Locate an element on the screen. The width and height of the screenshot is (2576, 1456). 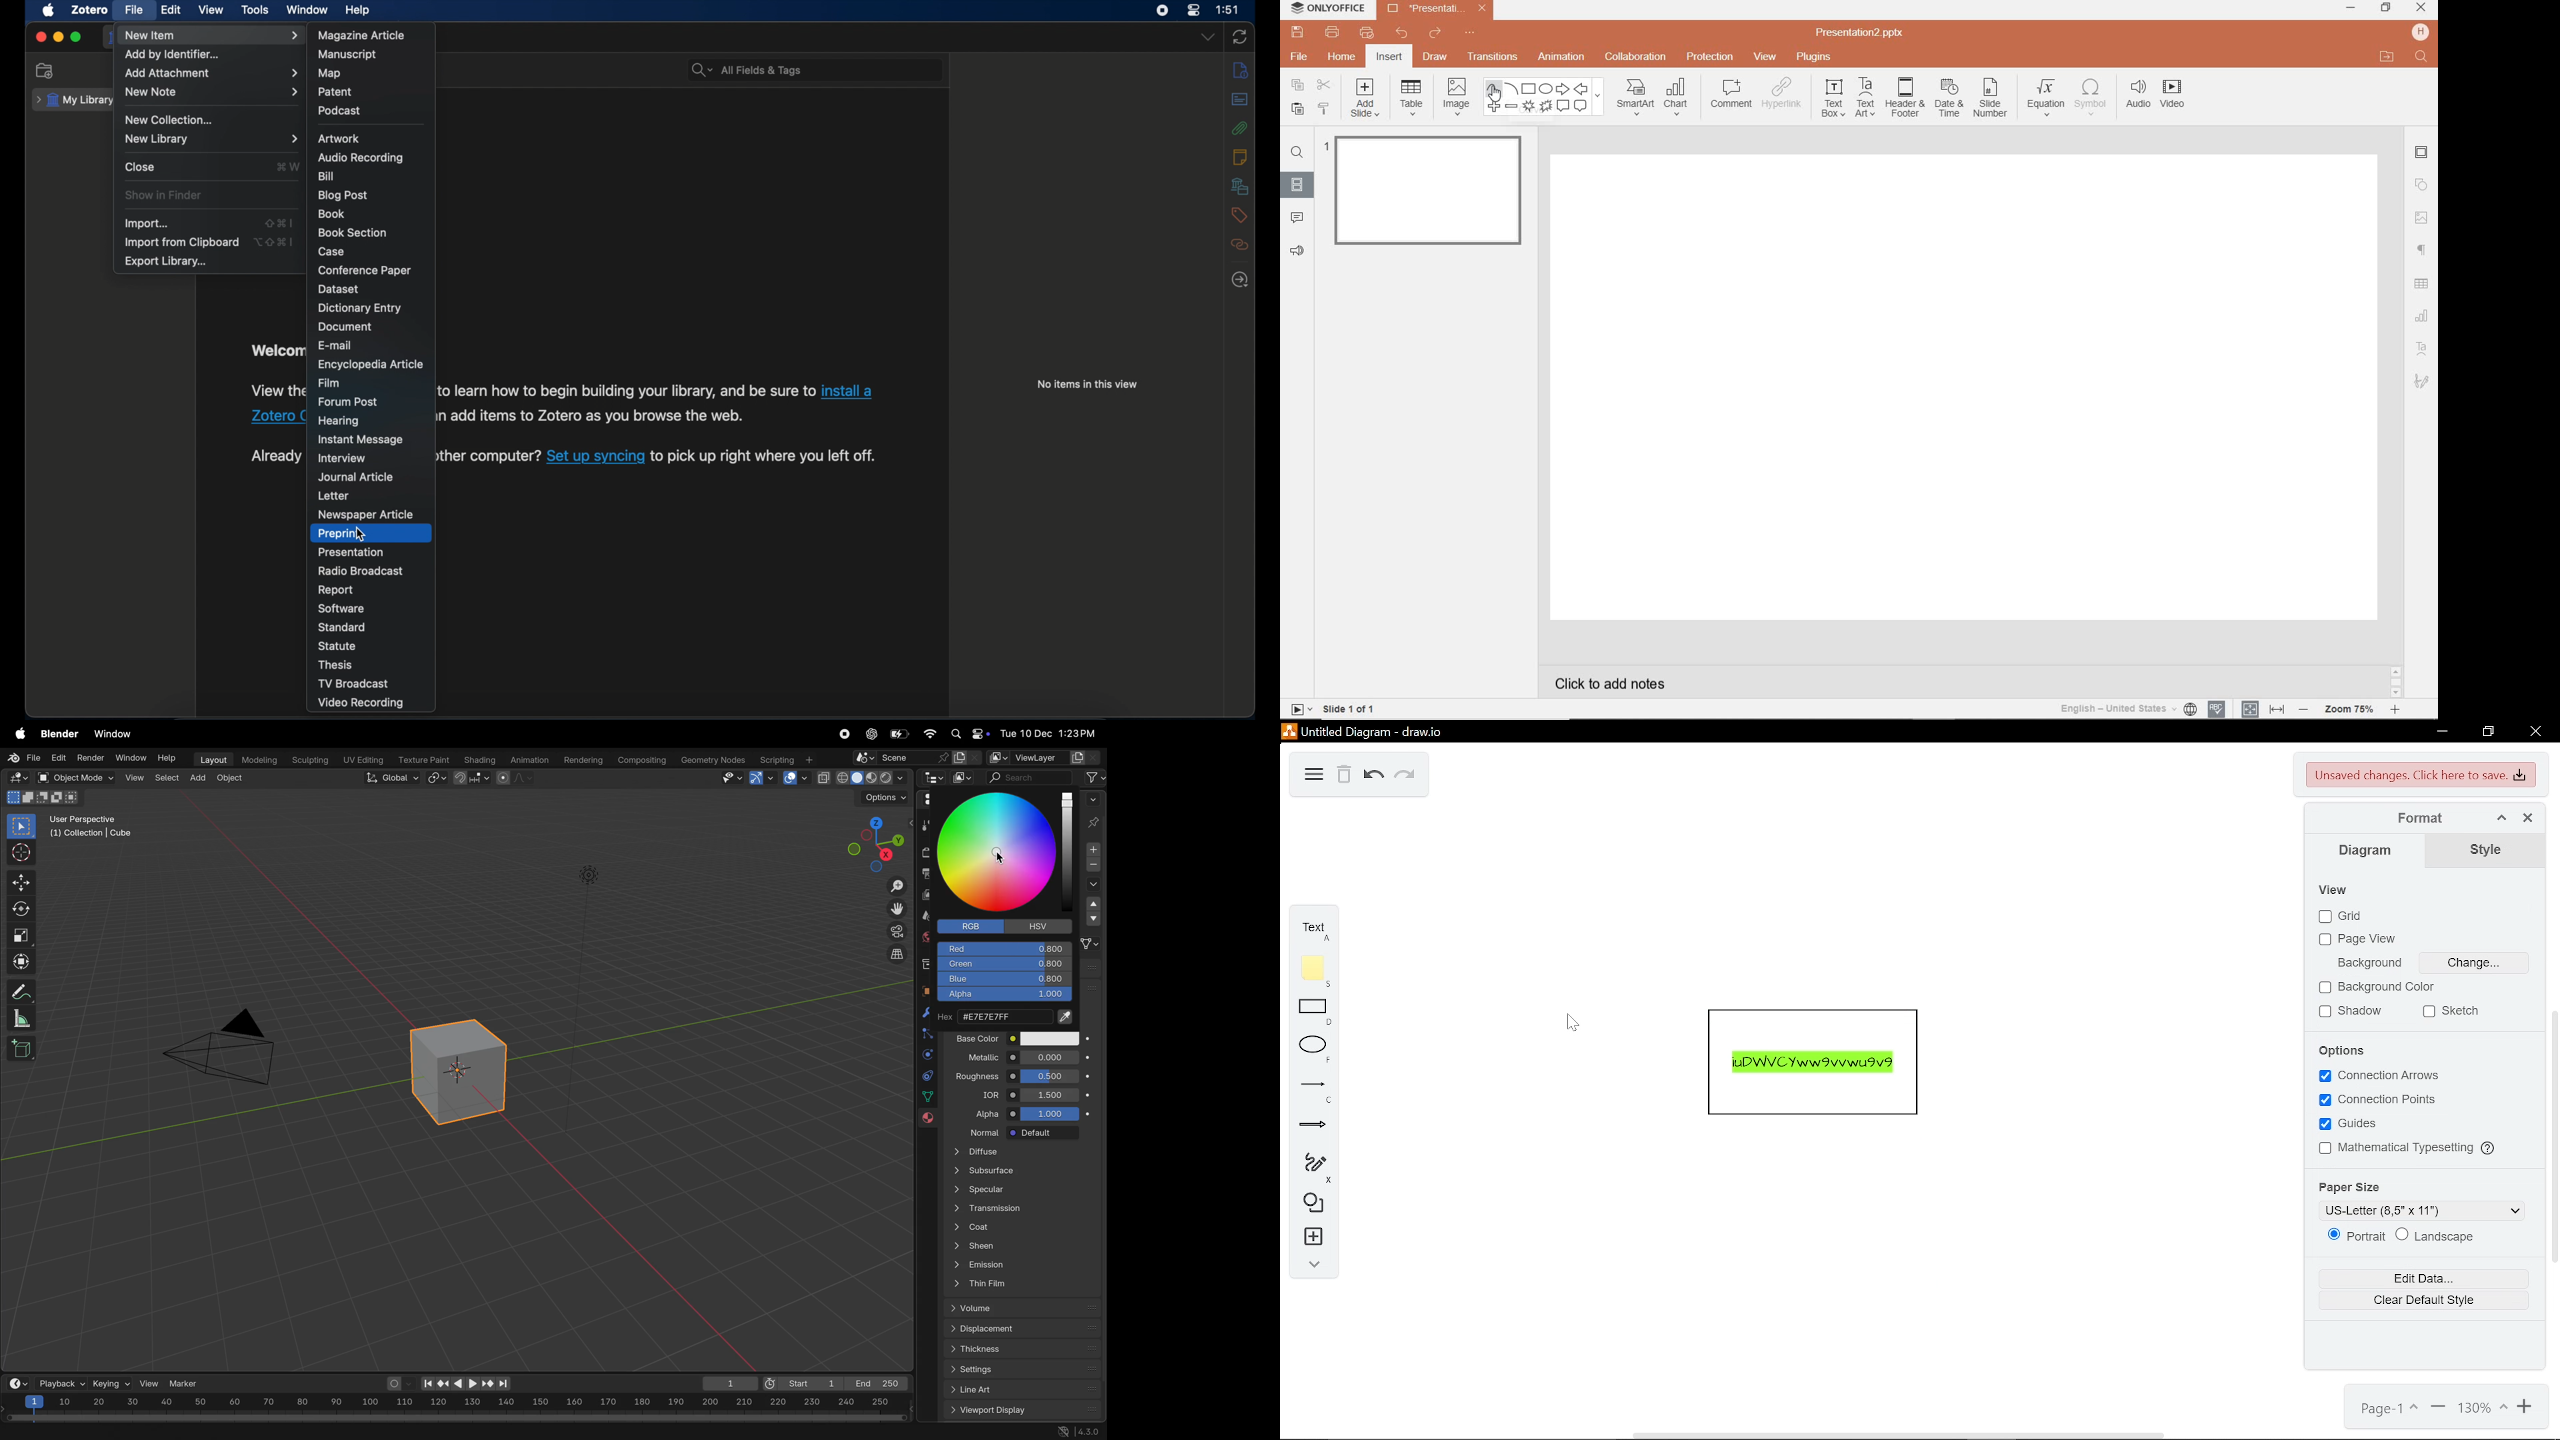
view port display is located at coordinates (1024, 1411).